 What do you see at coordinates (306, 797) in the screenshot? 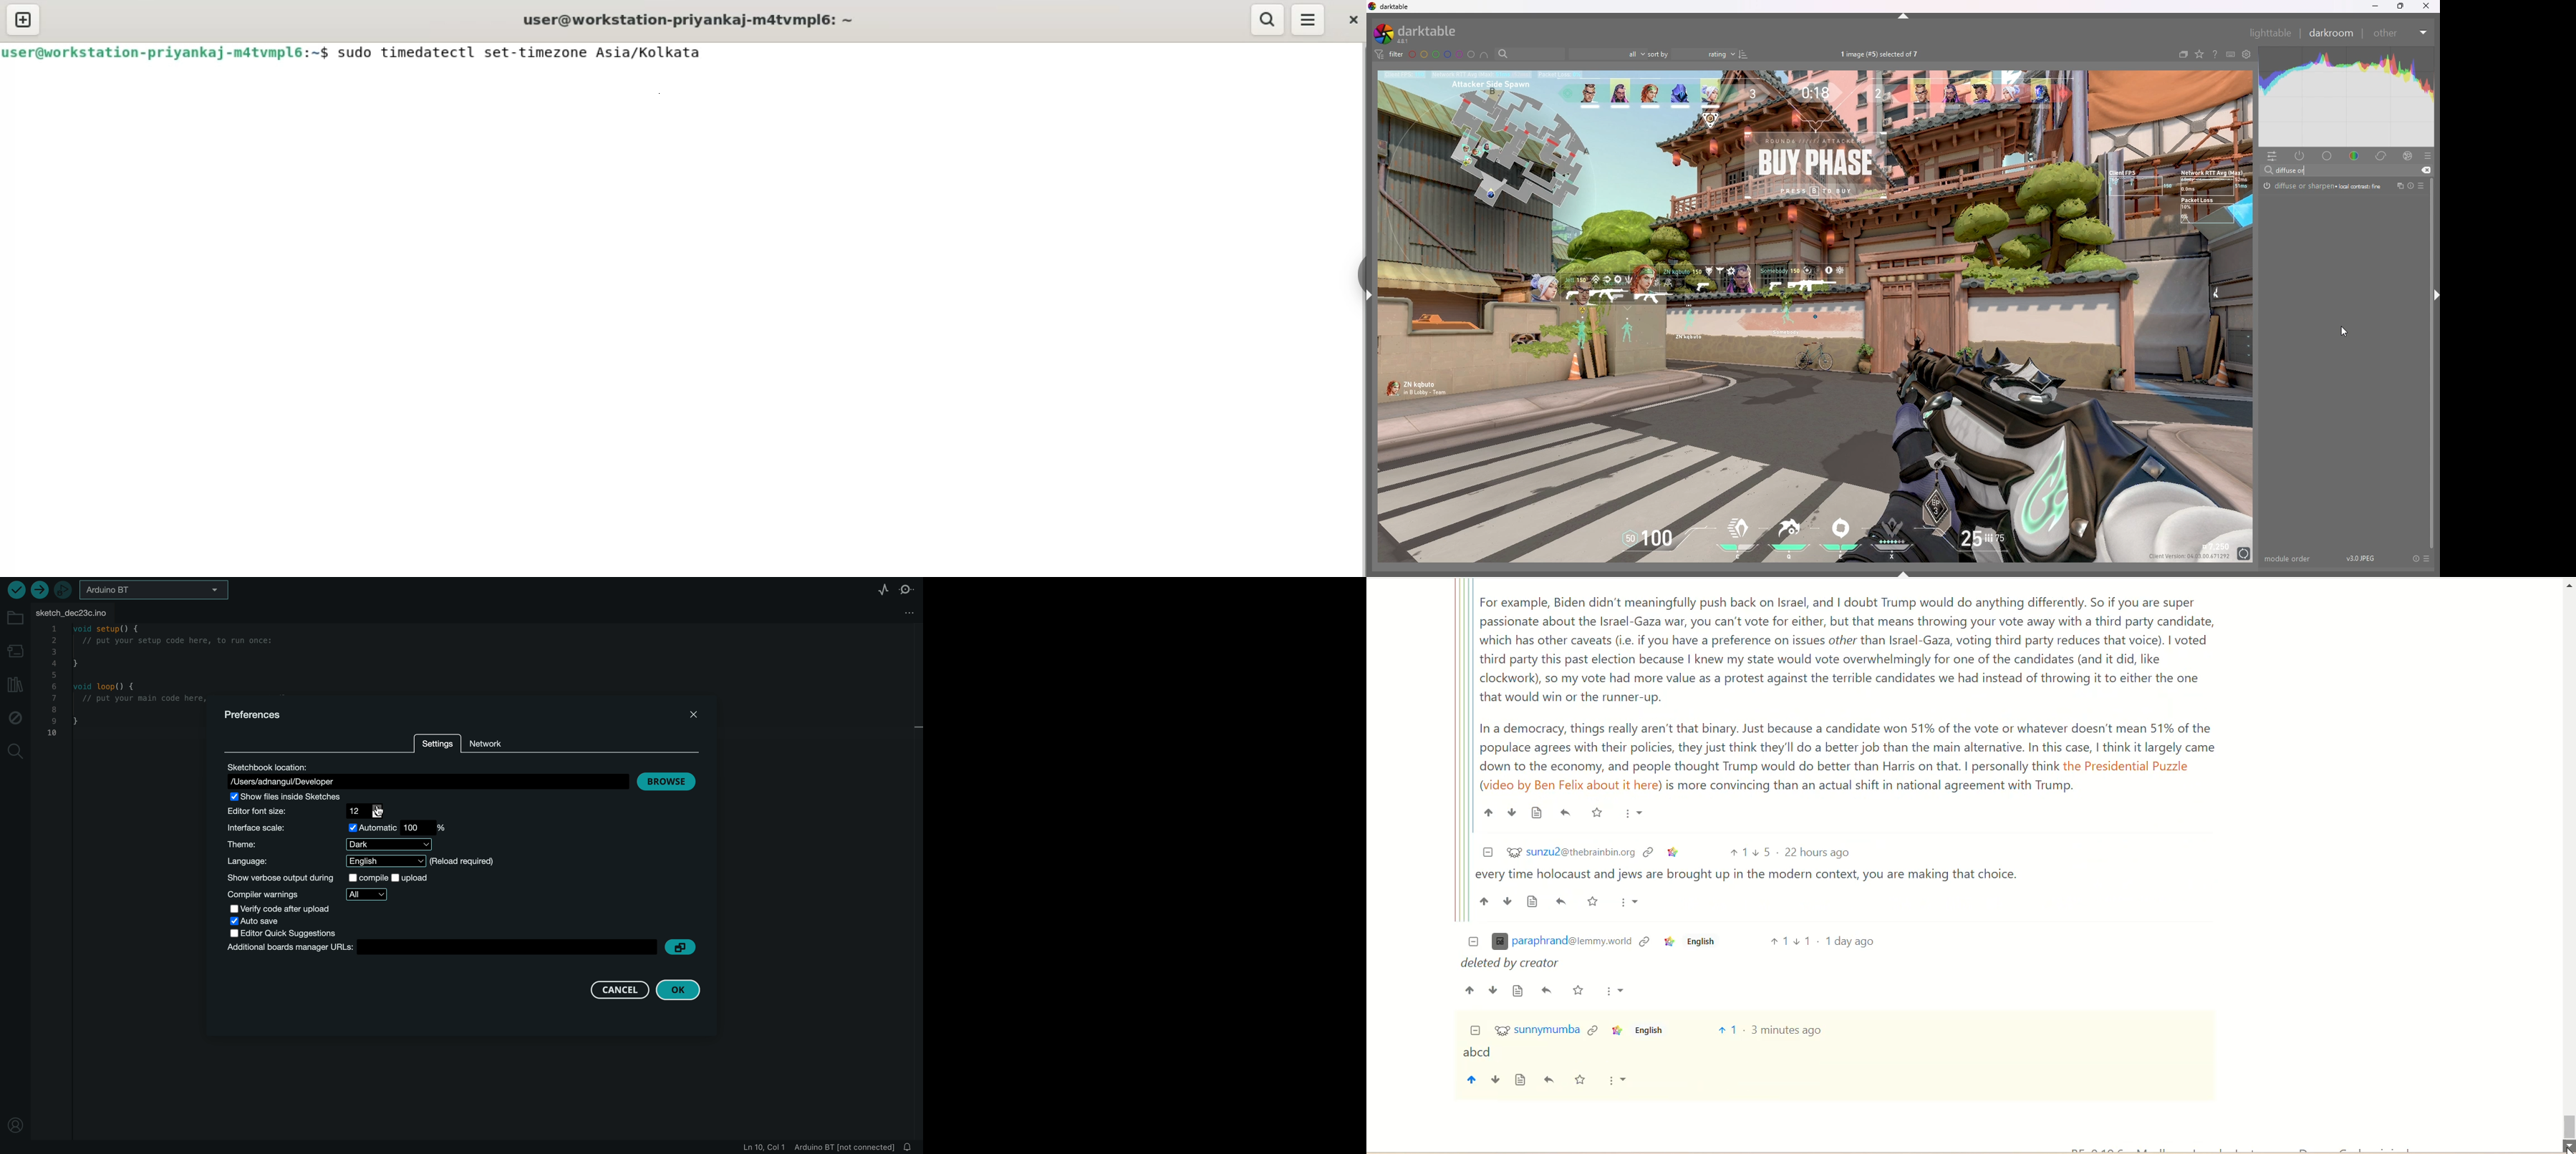
I see `show file` at bounding box center [306, 797].